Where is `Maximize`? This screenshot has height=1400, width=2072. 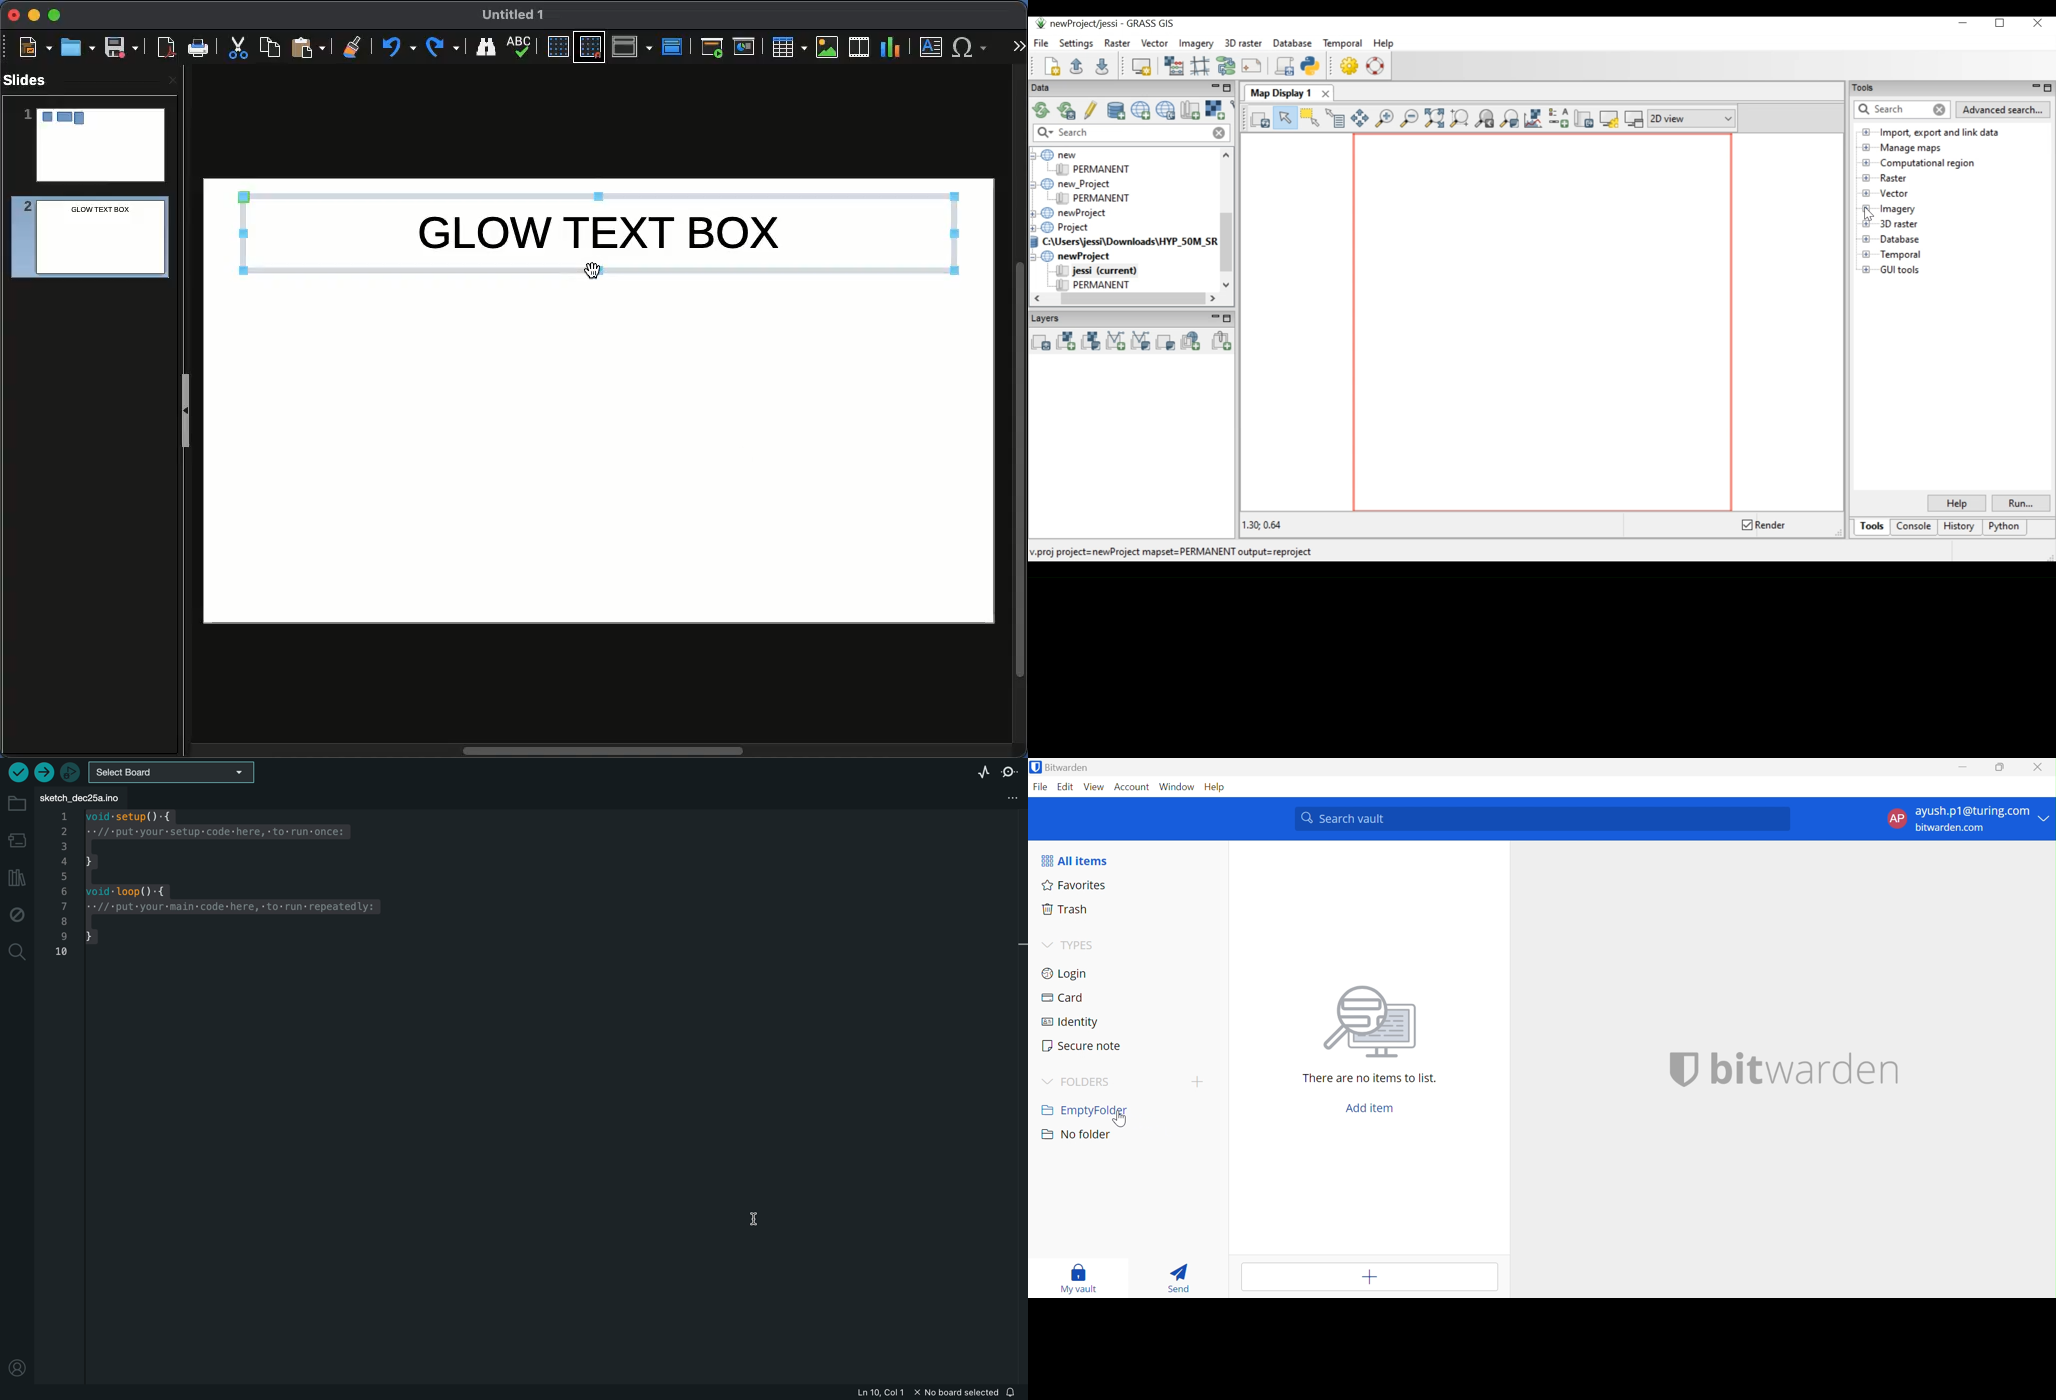 Maximize is located at coordinates (55, 17).